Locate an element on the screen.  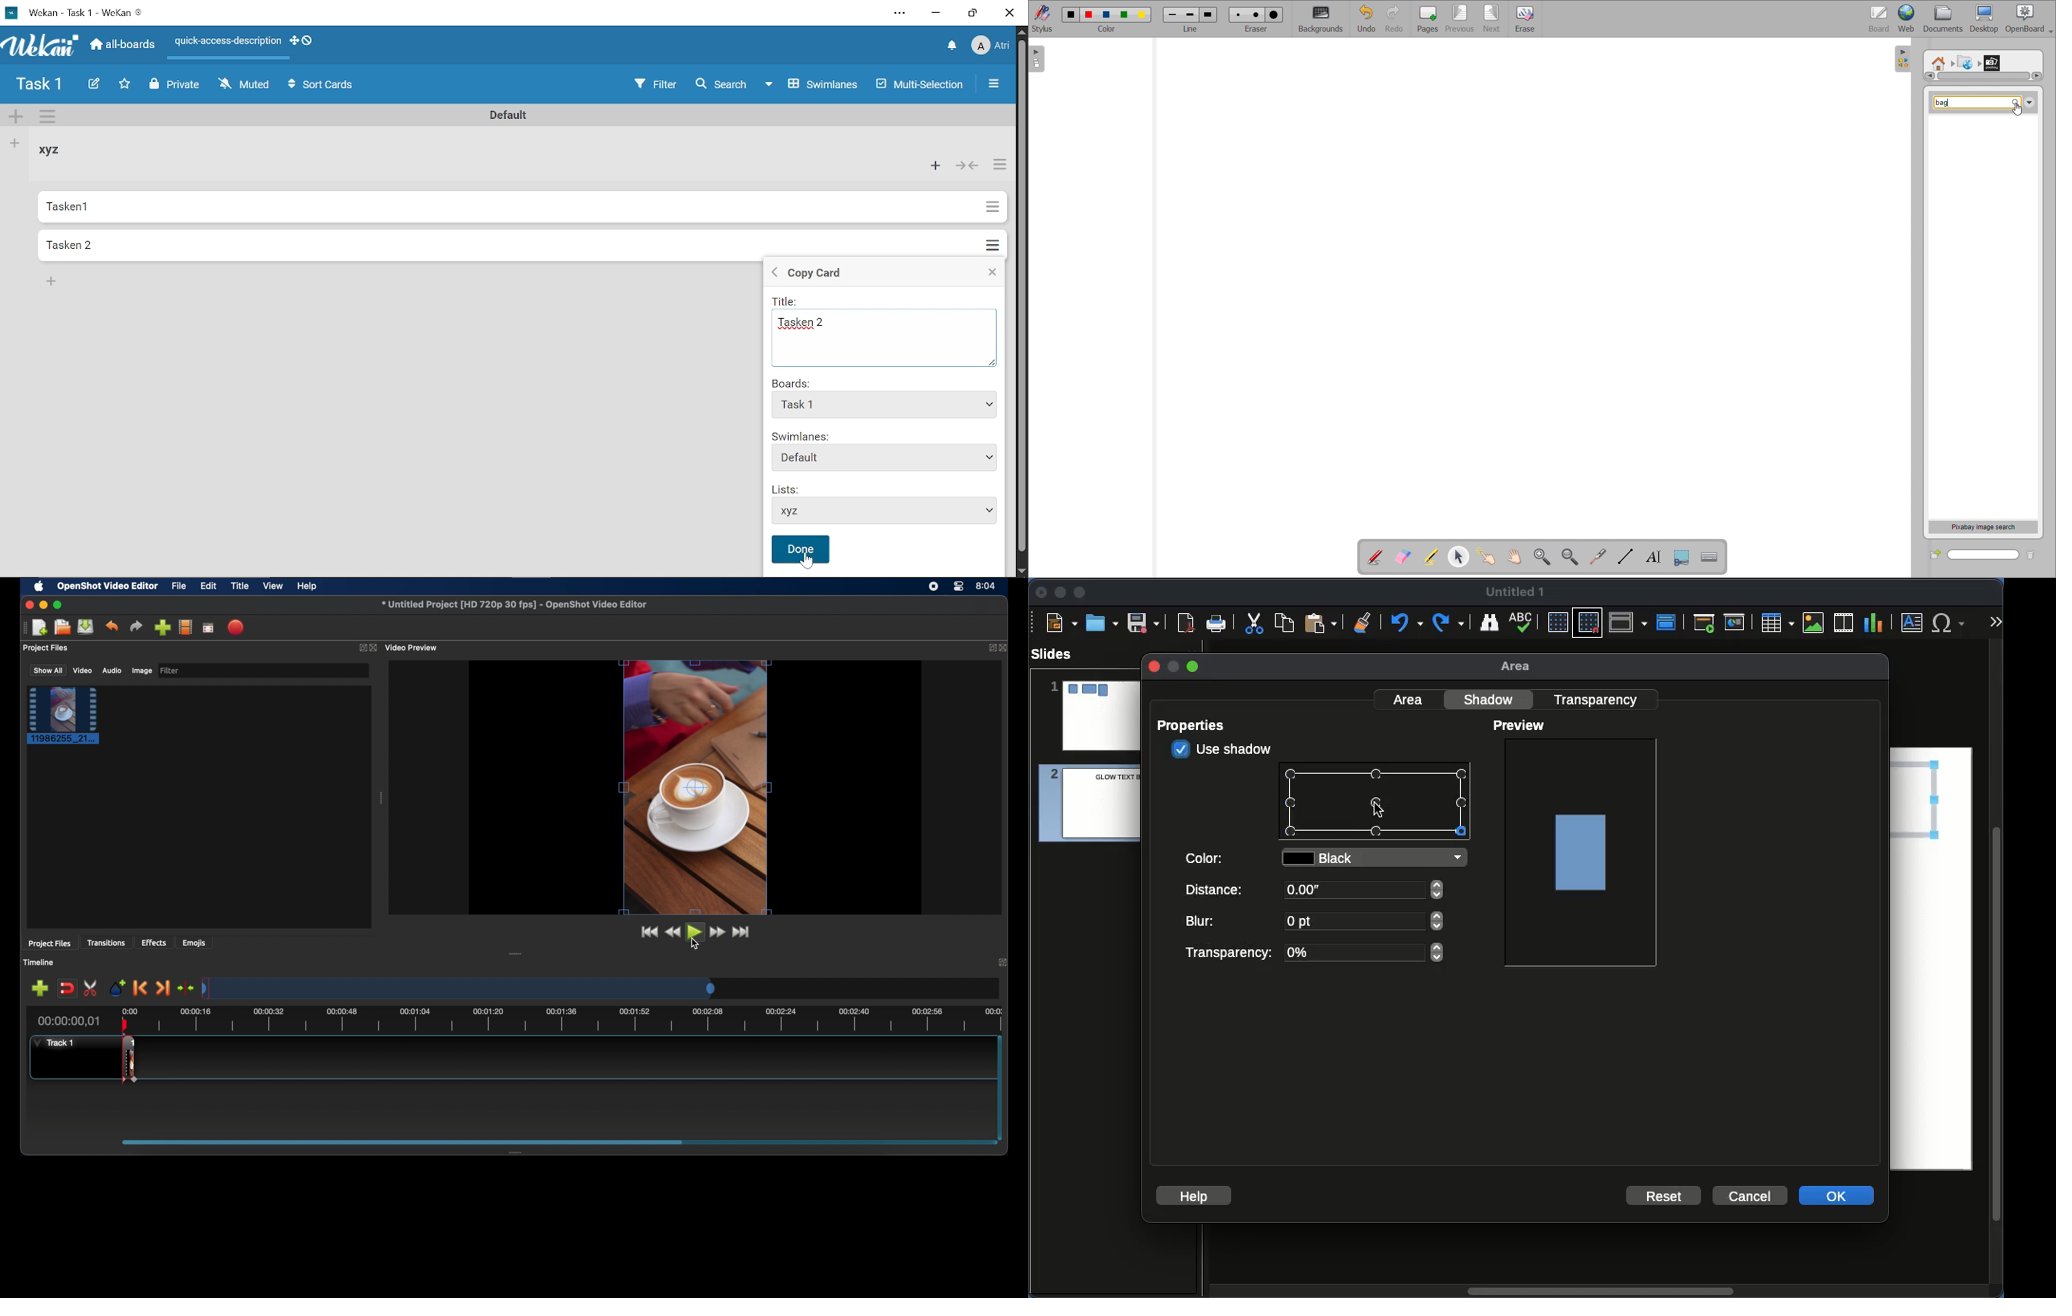
Move to top is located at coordinates (888, 406).